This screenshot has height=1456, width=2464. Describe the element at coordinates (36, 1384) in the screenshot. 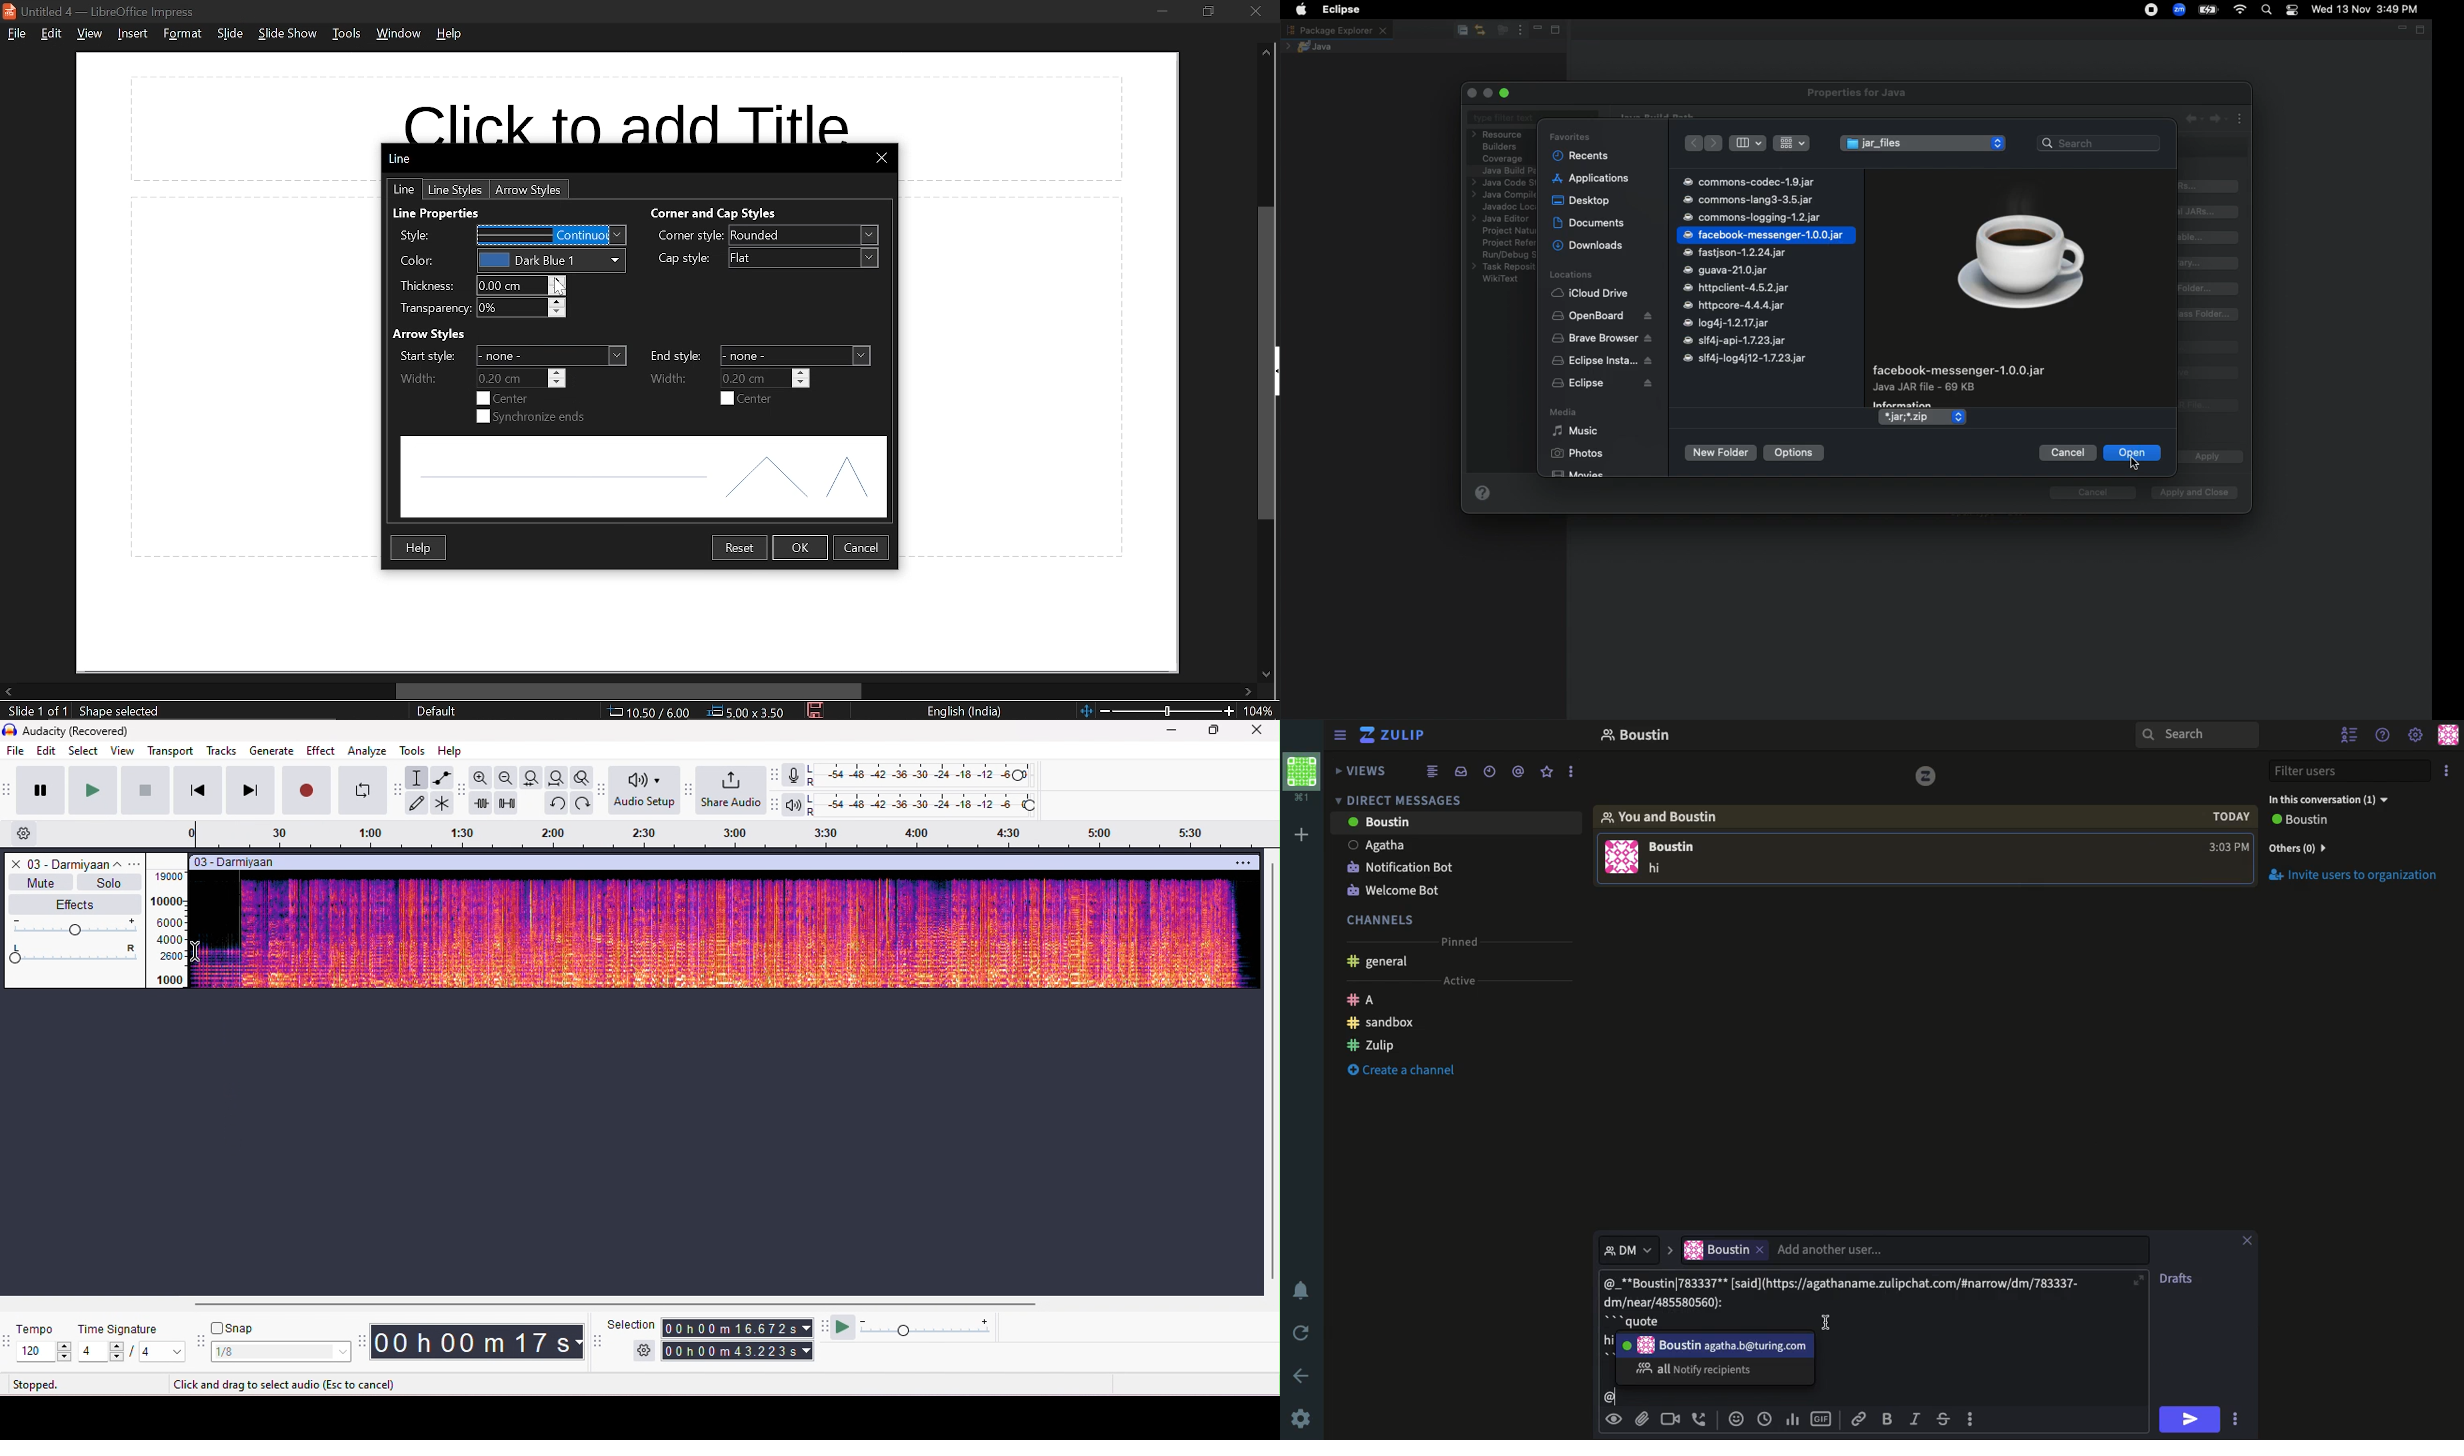

I see `stopped` at that location.